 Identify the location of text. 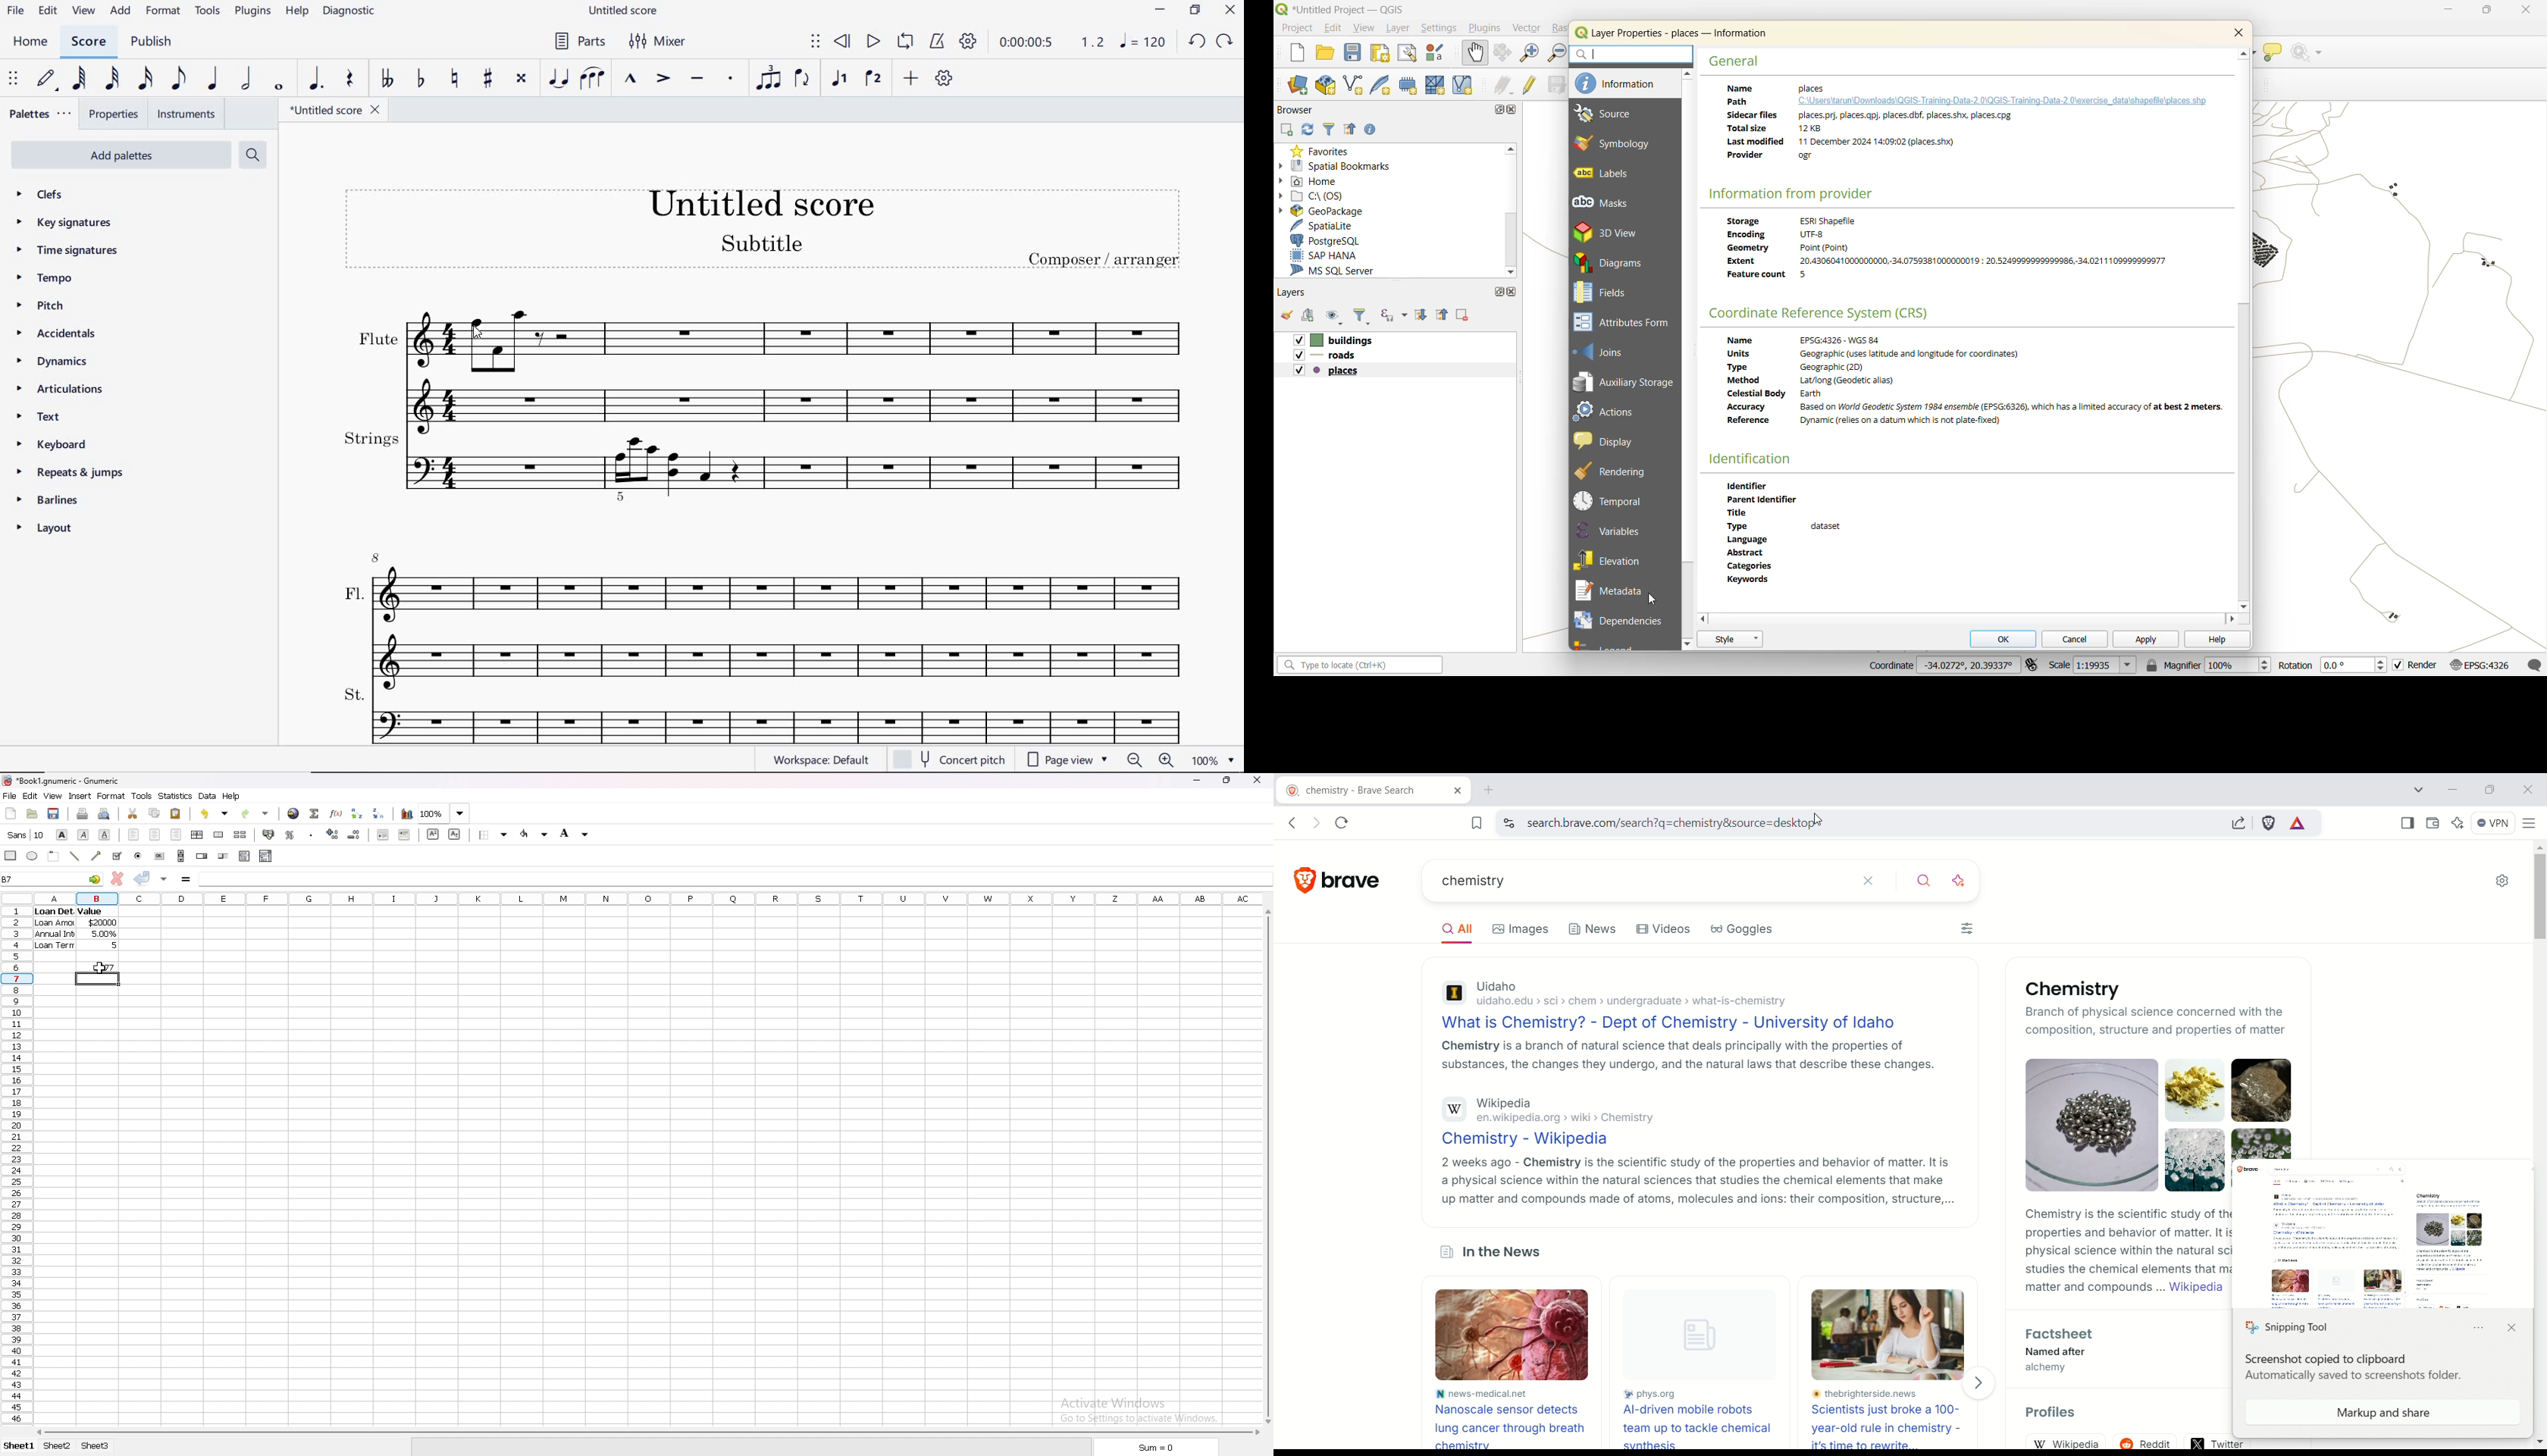
(46, 418).